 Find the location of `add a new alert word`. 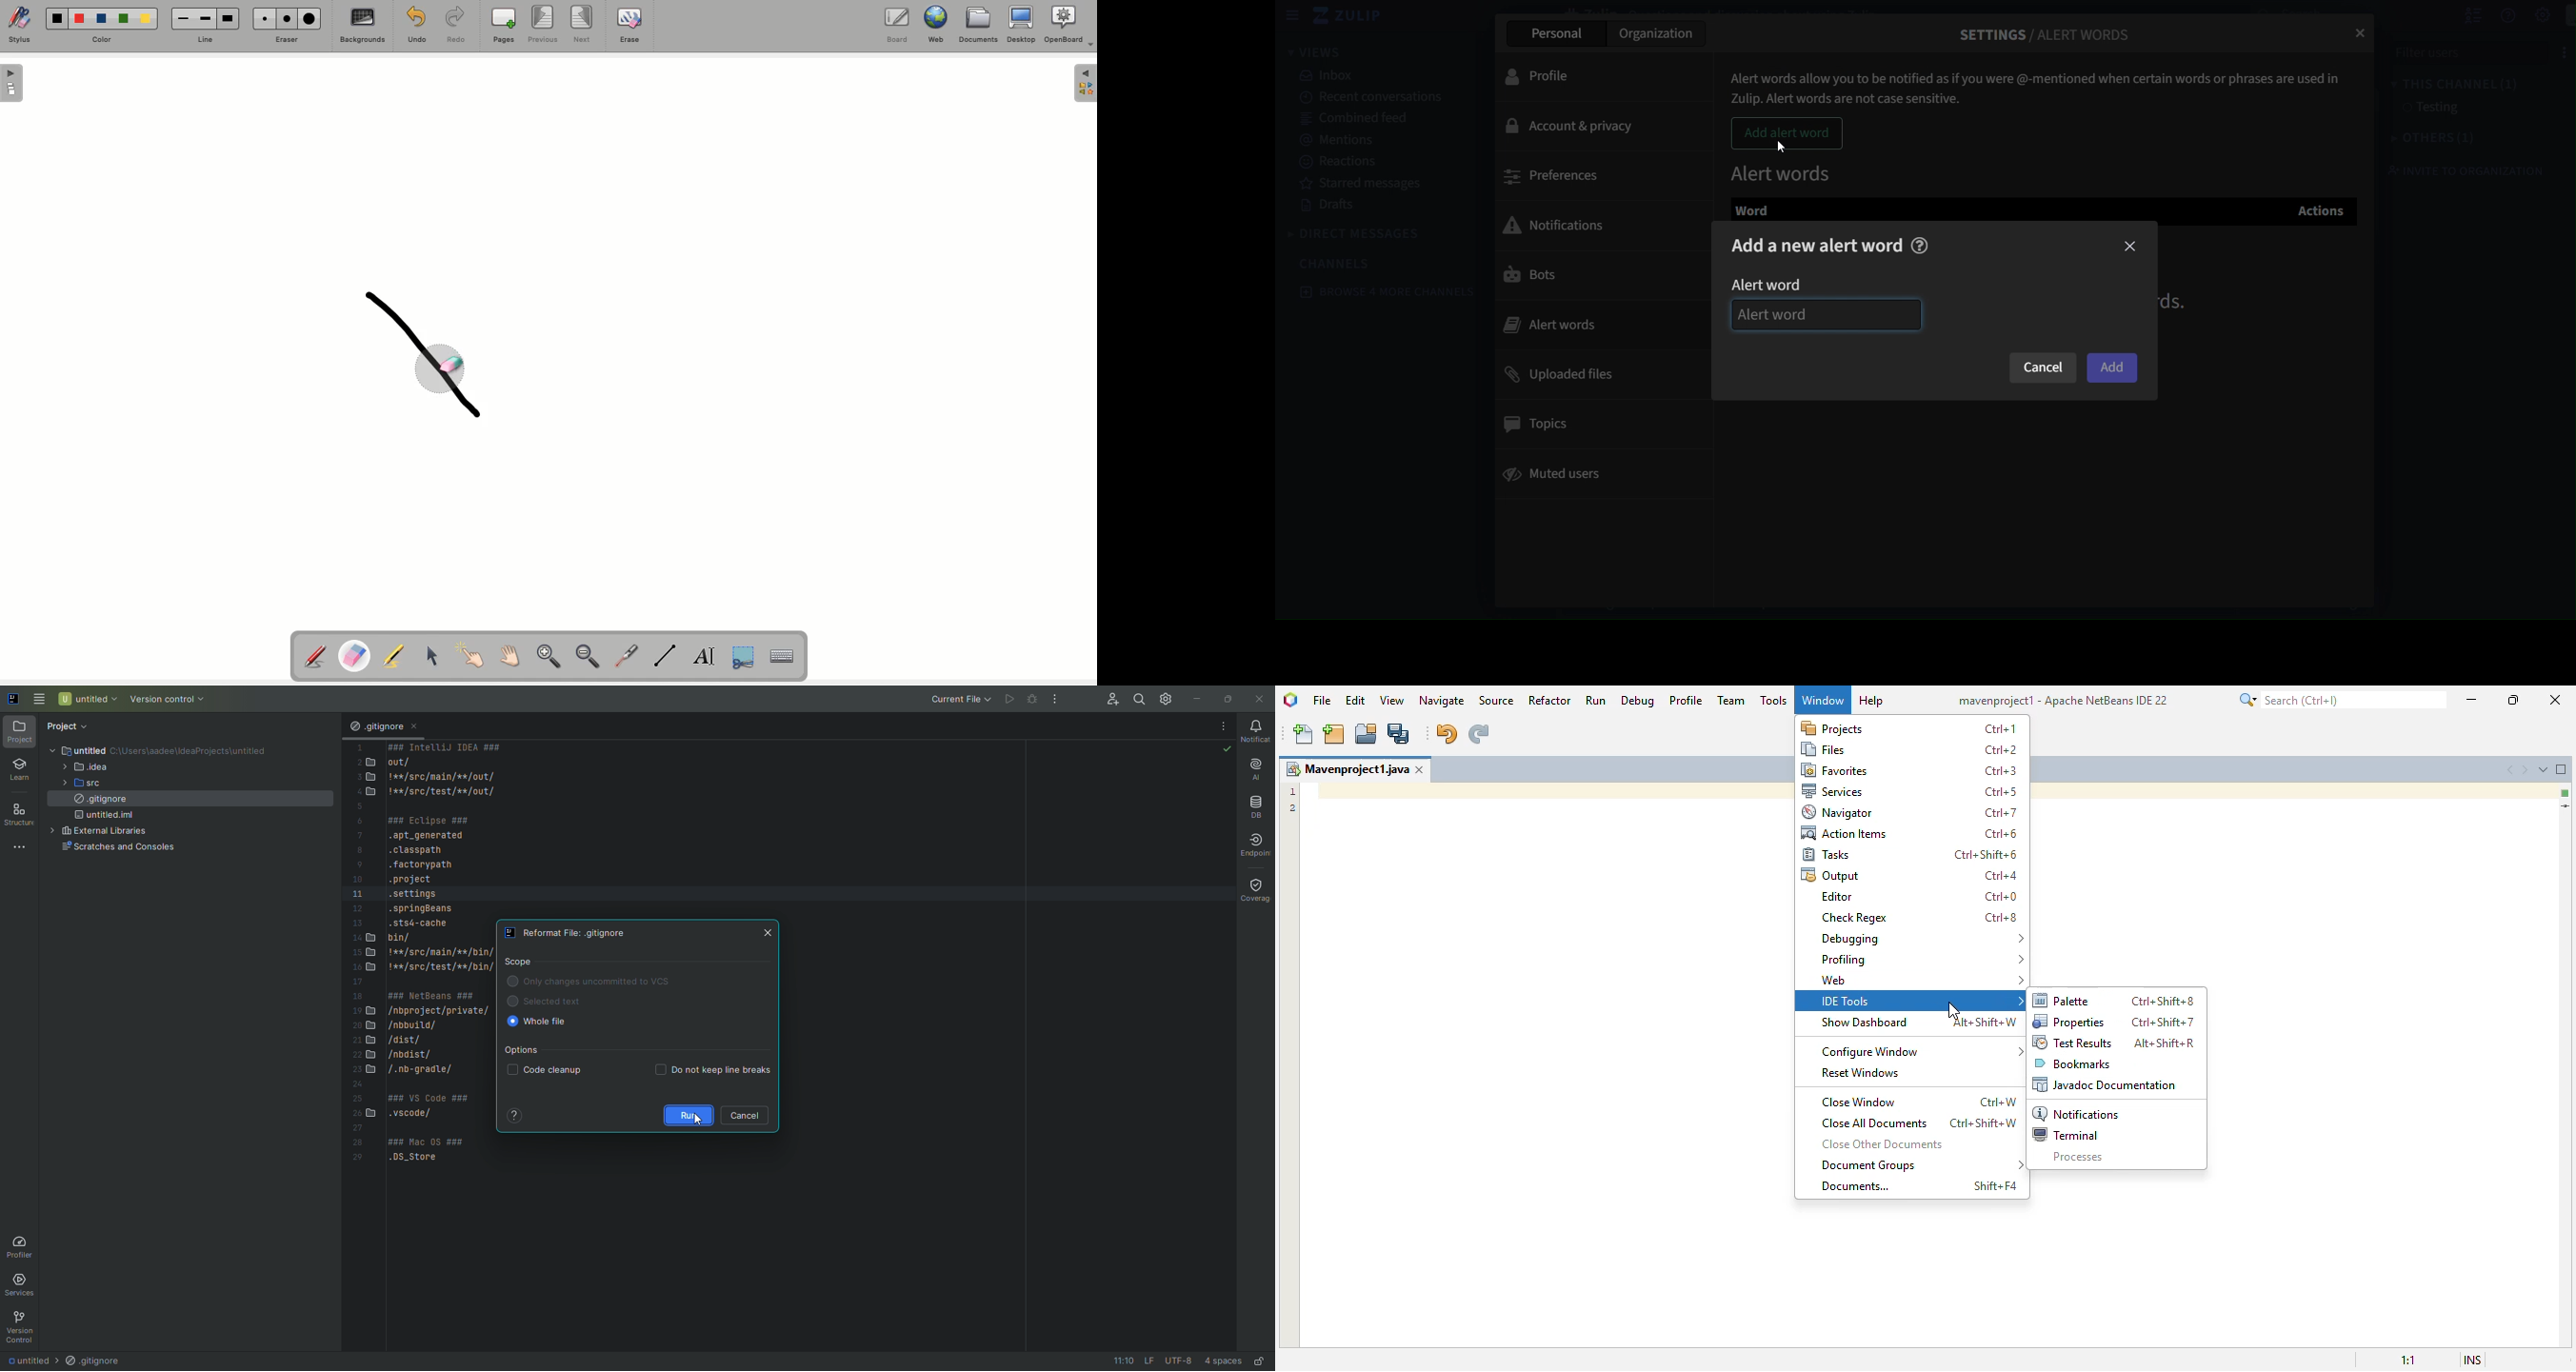

add a new alert word is located at coordinates (1818, 246).